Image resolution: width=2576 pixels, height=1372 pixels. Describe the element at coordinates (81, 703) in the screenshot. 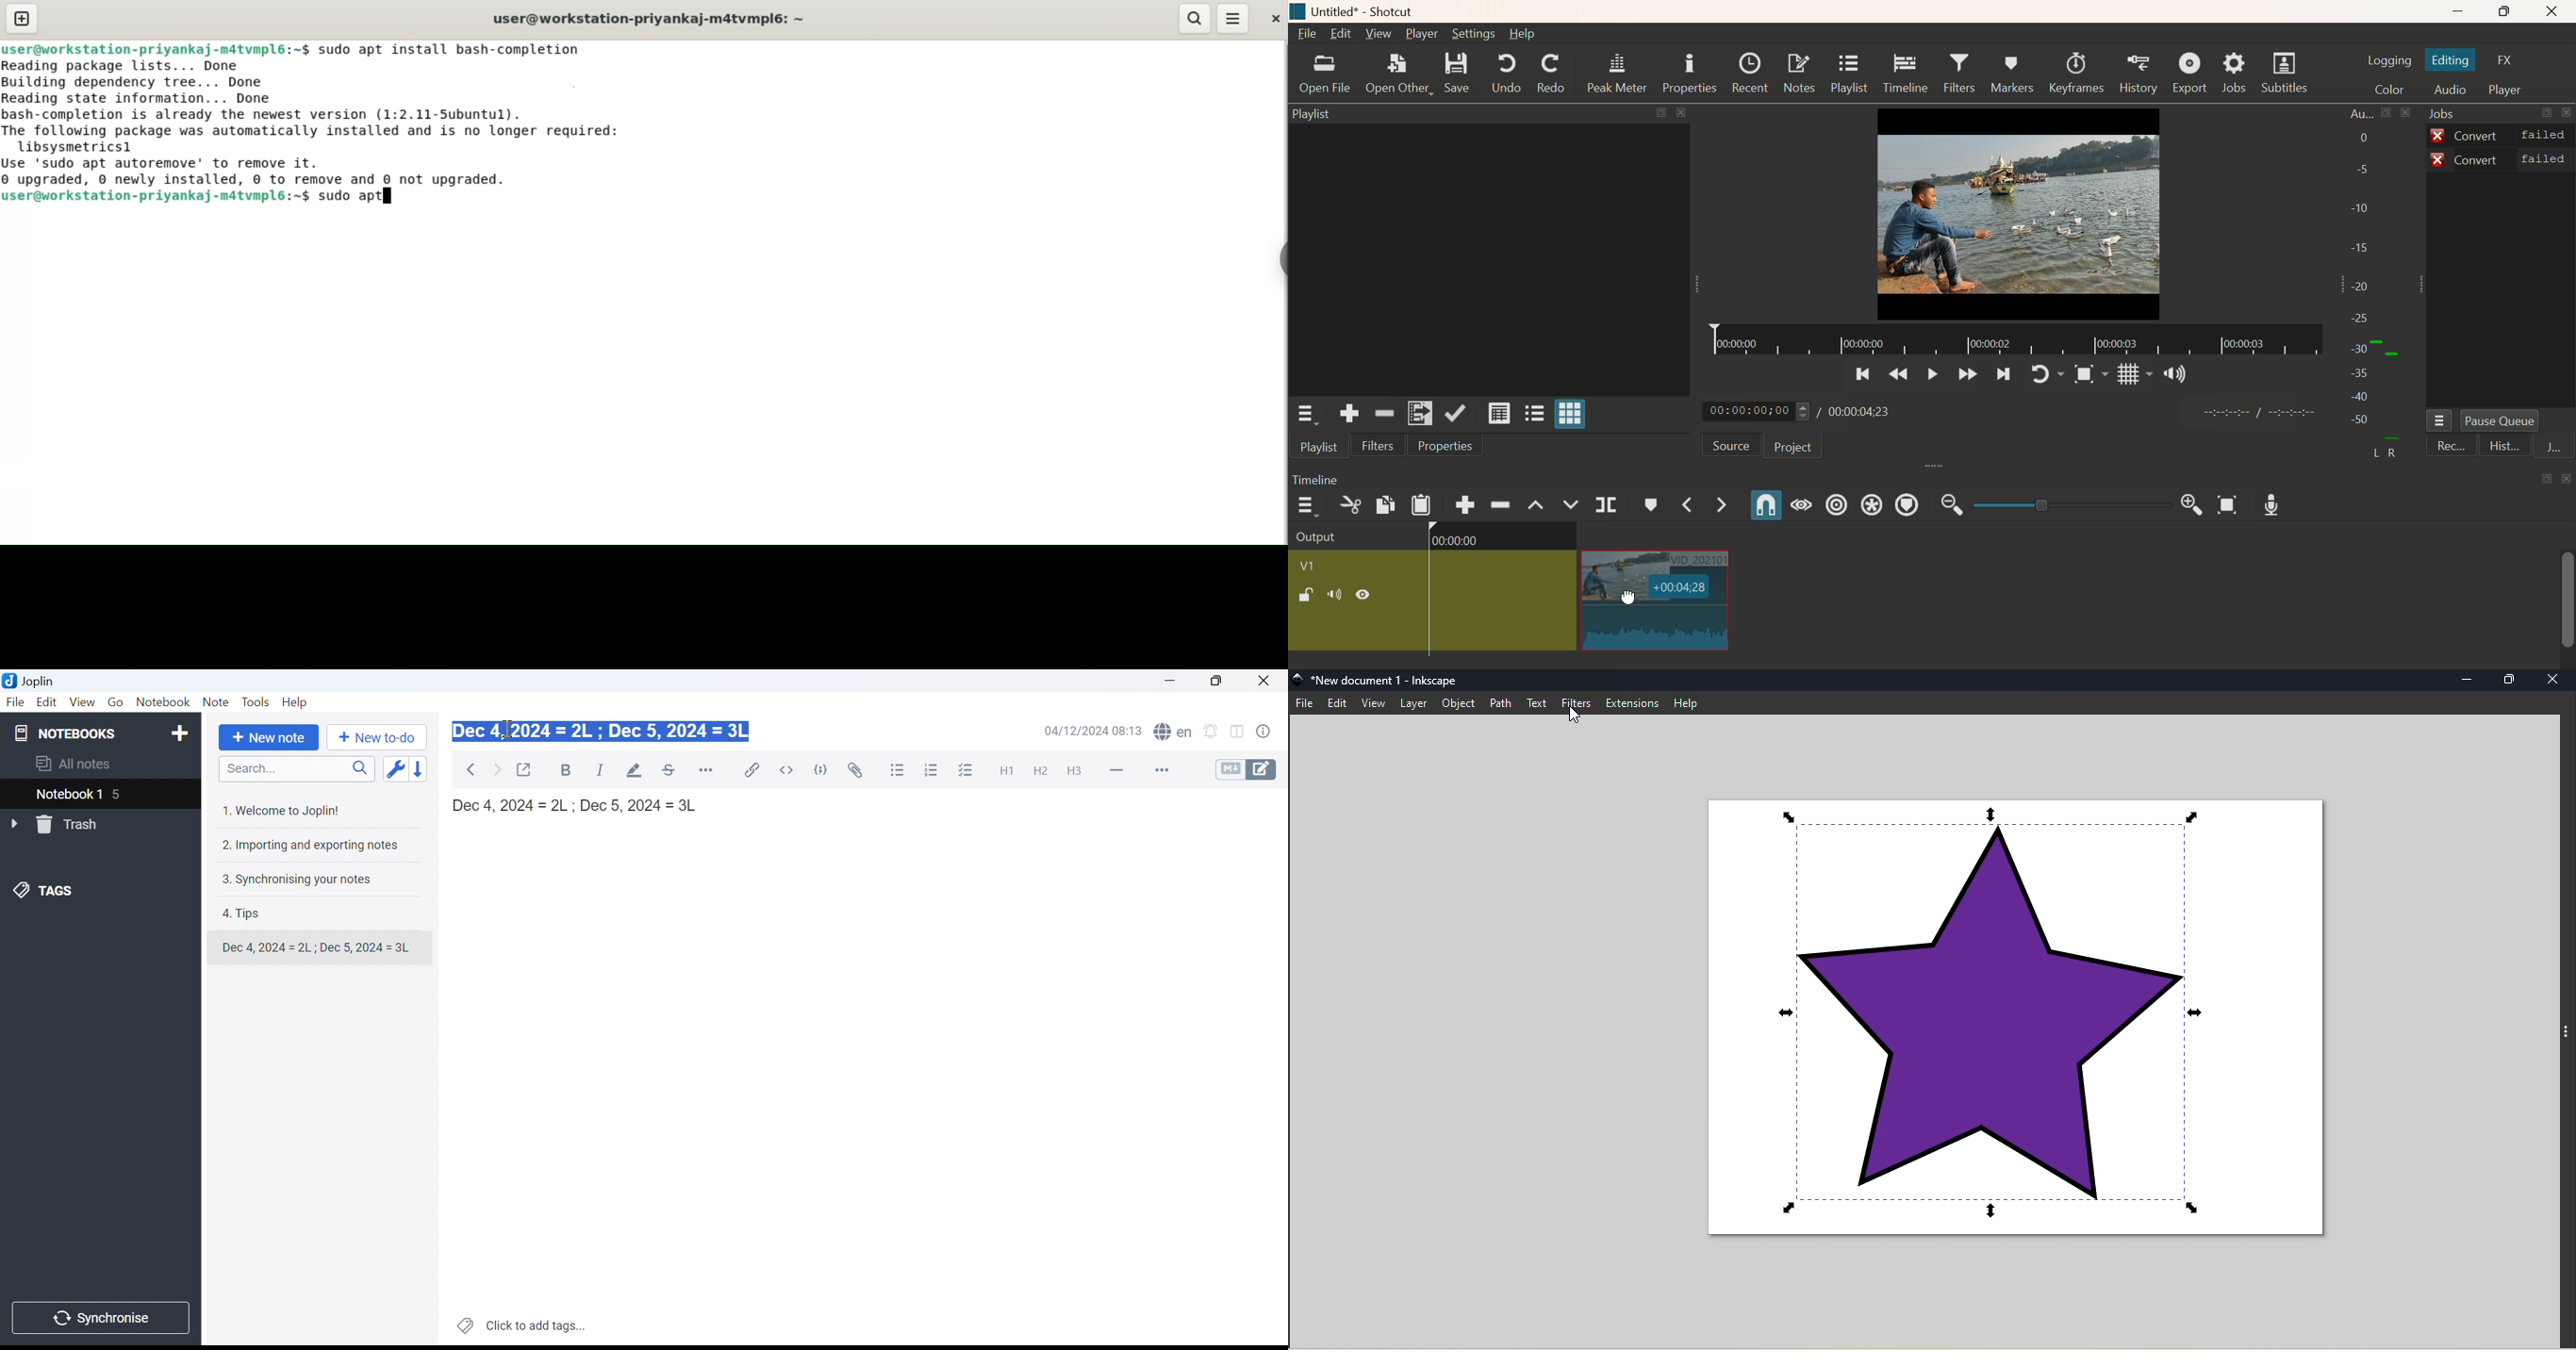

I see `View` at that location.